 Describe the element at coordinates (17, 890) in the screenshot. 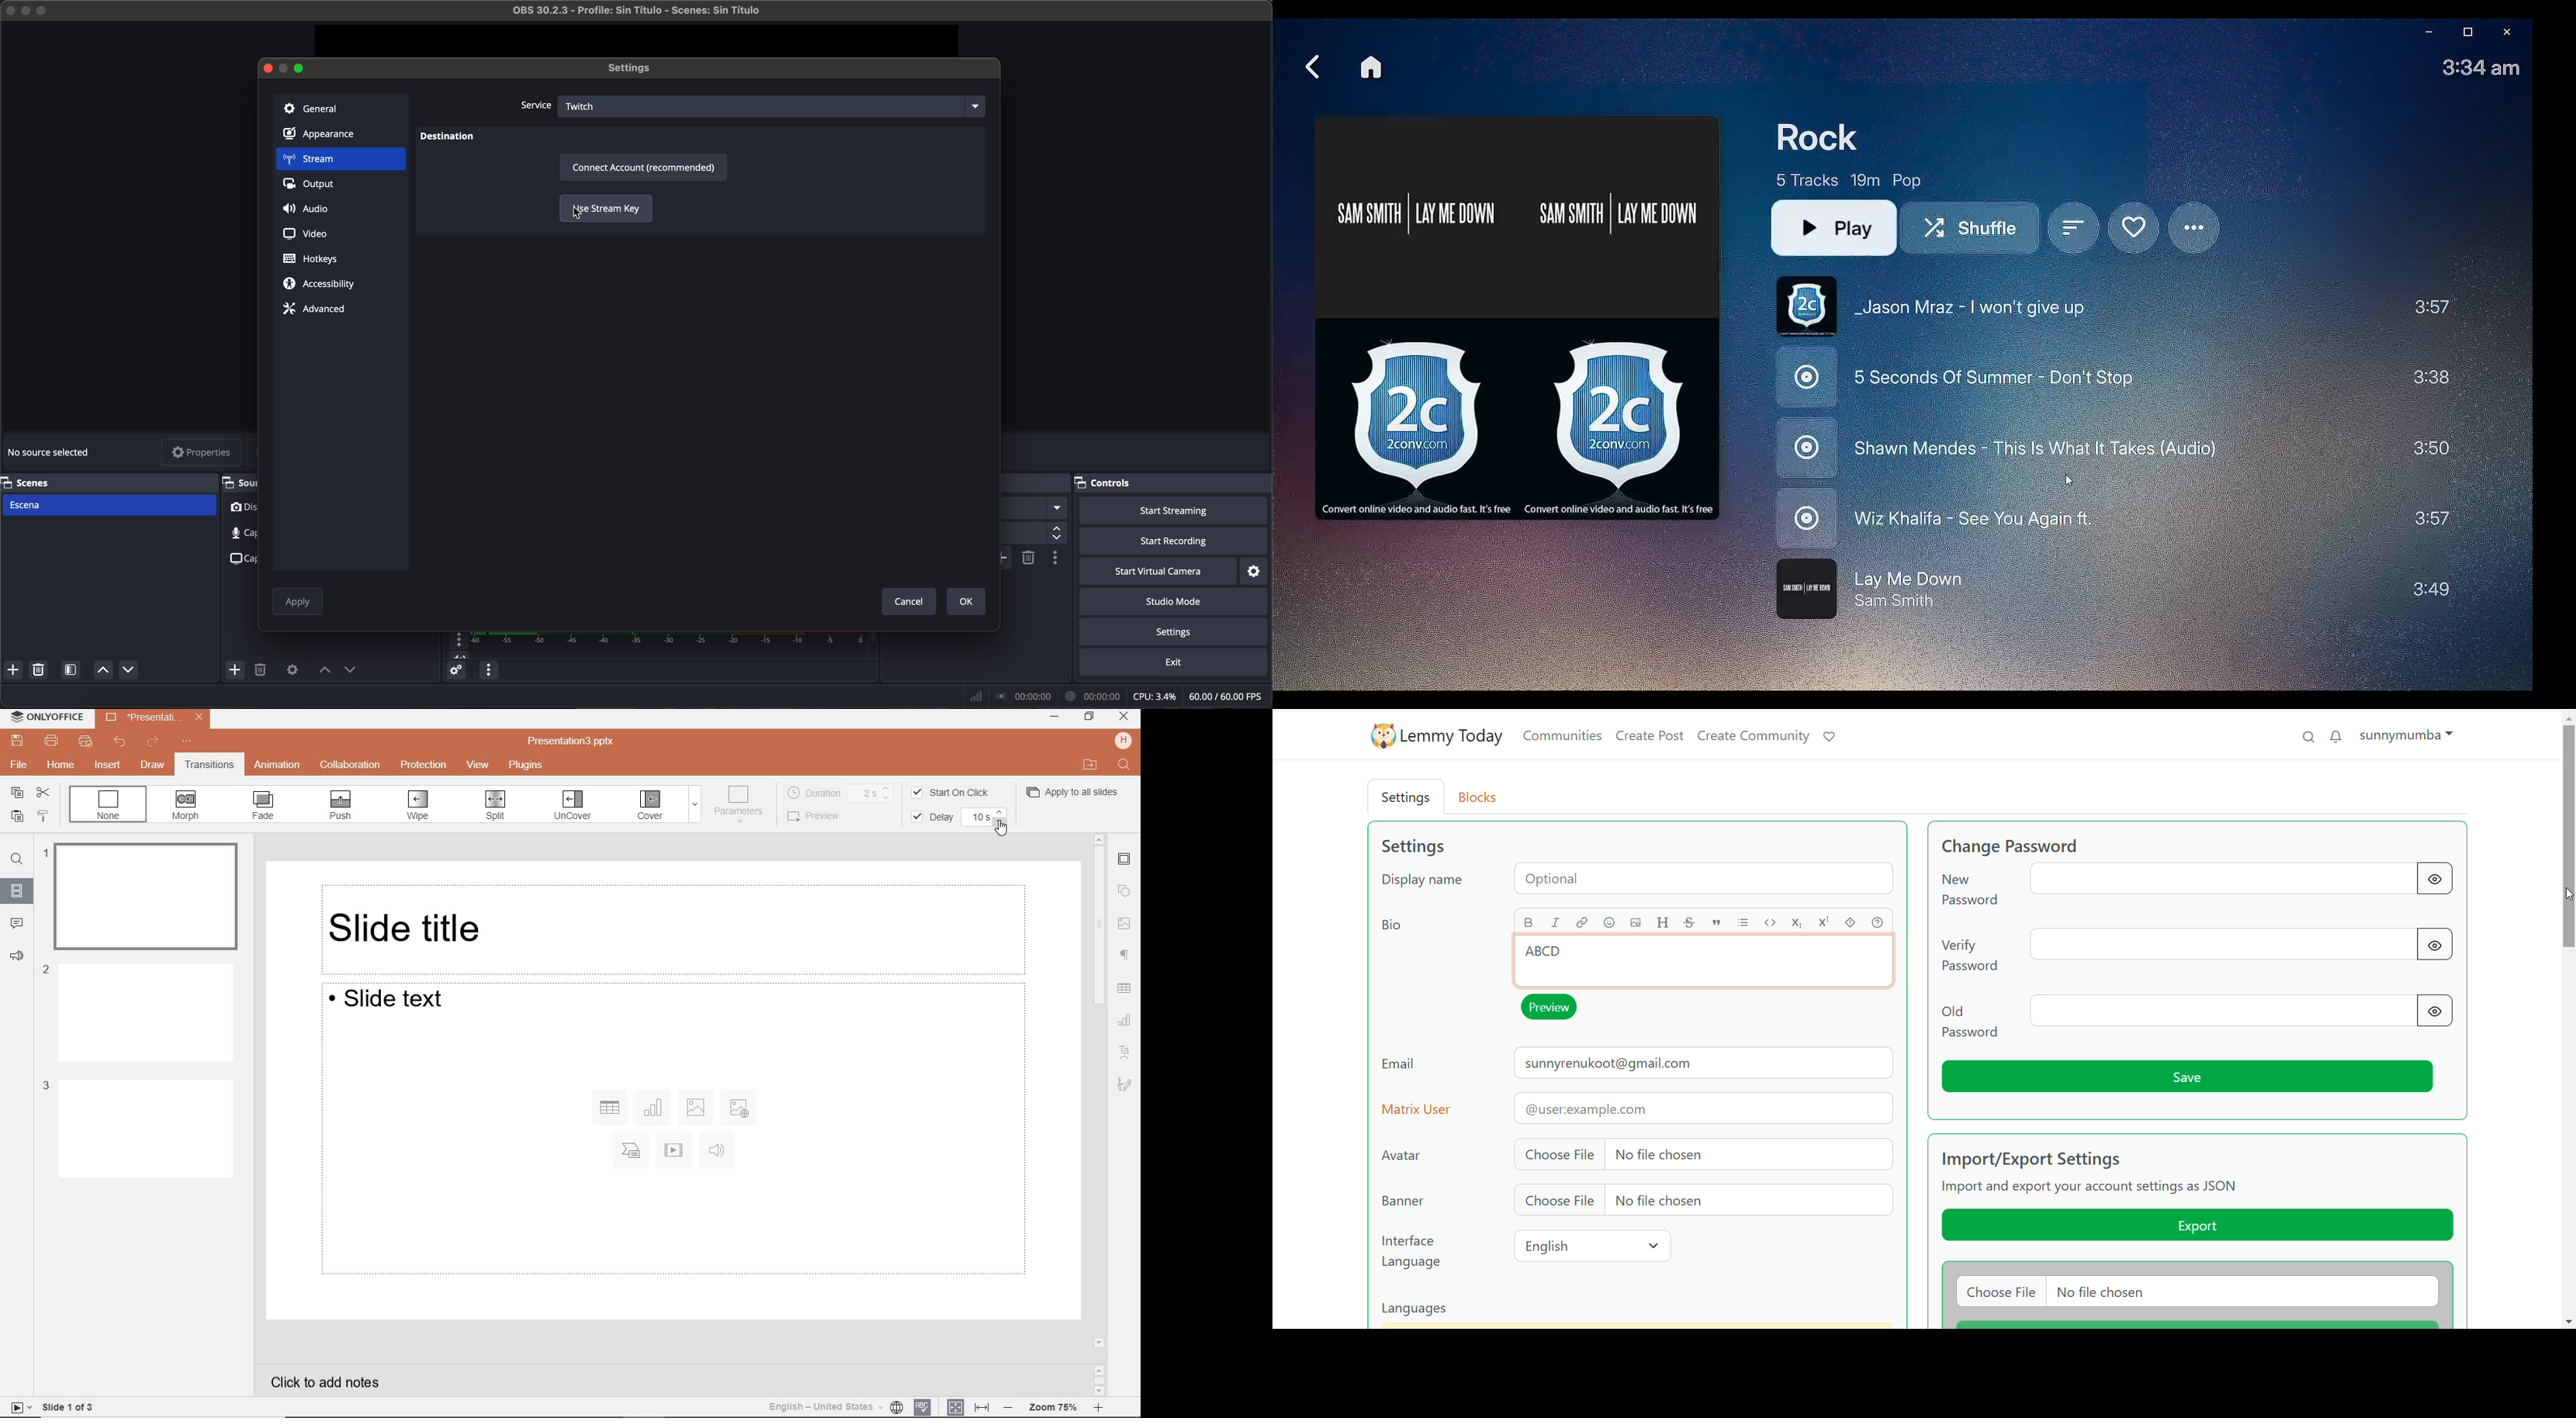

I see `slides` at that location.